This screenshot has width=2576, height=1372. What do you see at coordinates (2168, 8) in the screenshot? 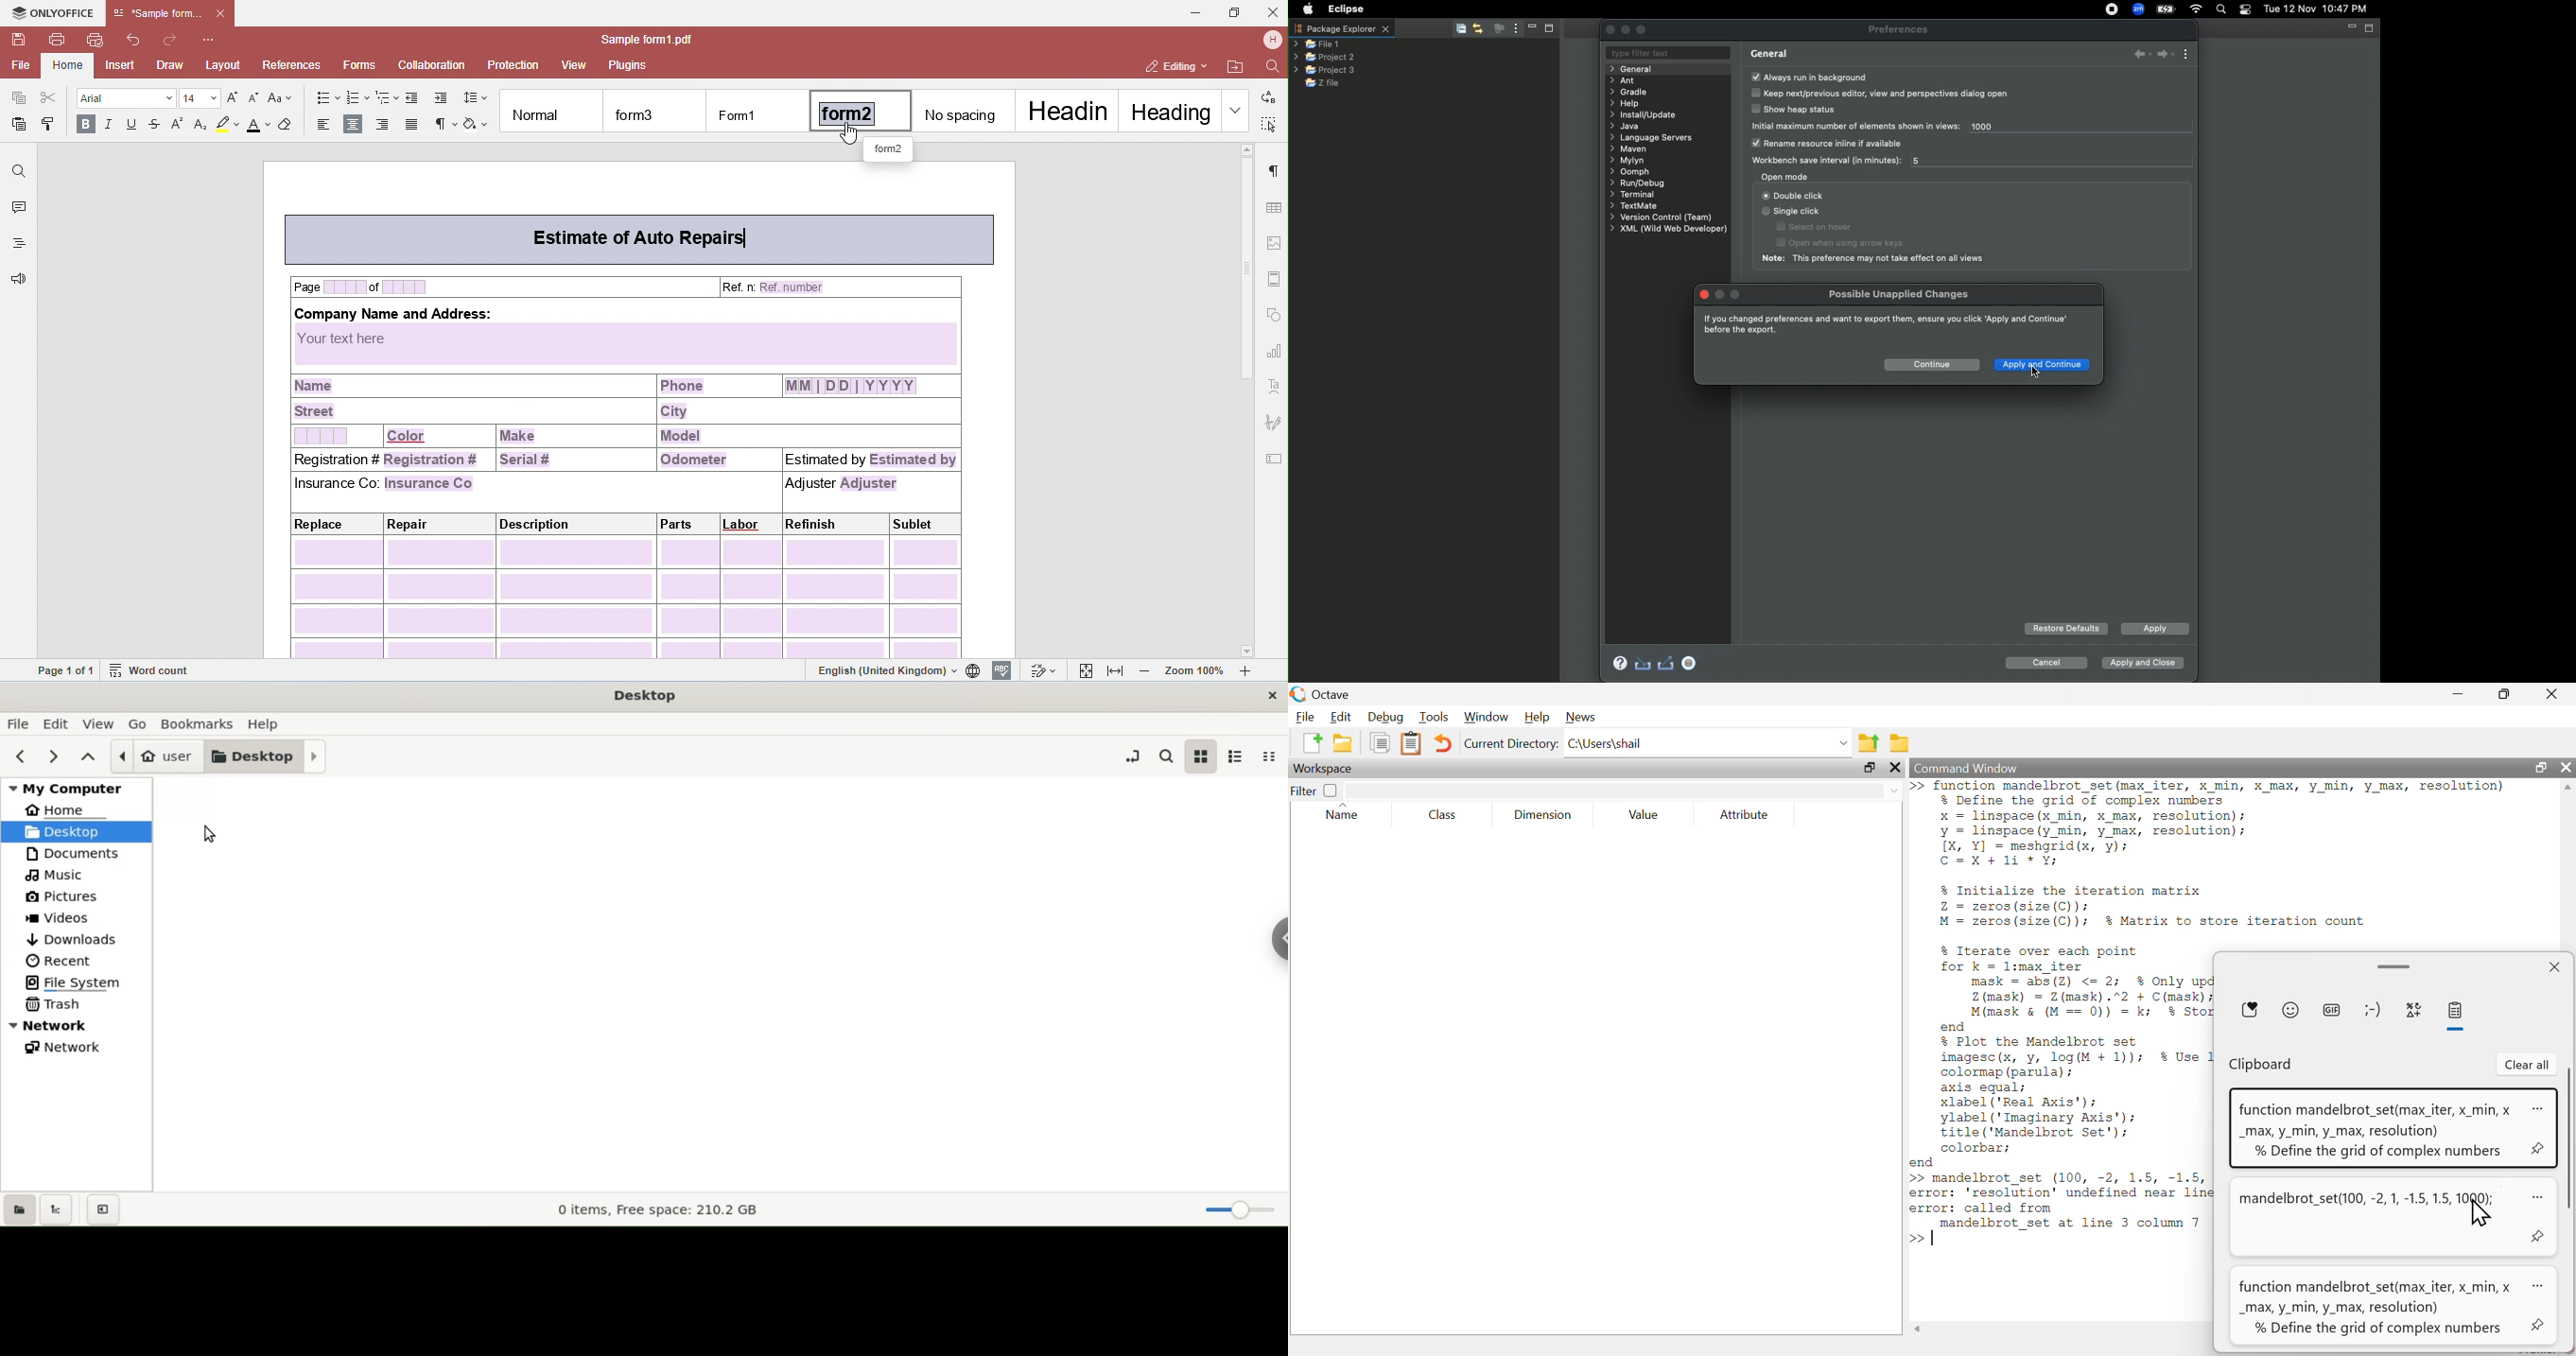
I see `Charge` at bounding box center [2168, 8].